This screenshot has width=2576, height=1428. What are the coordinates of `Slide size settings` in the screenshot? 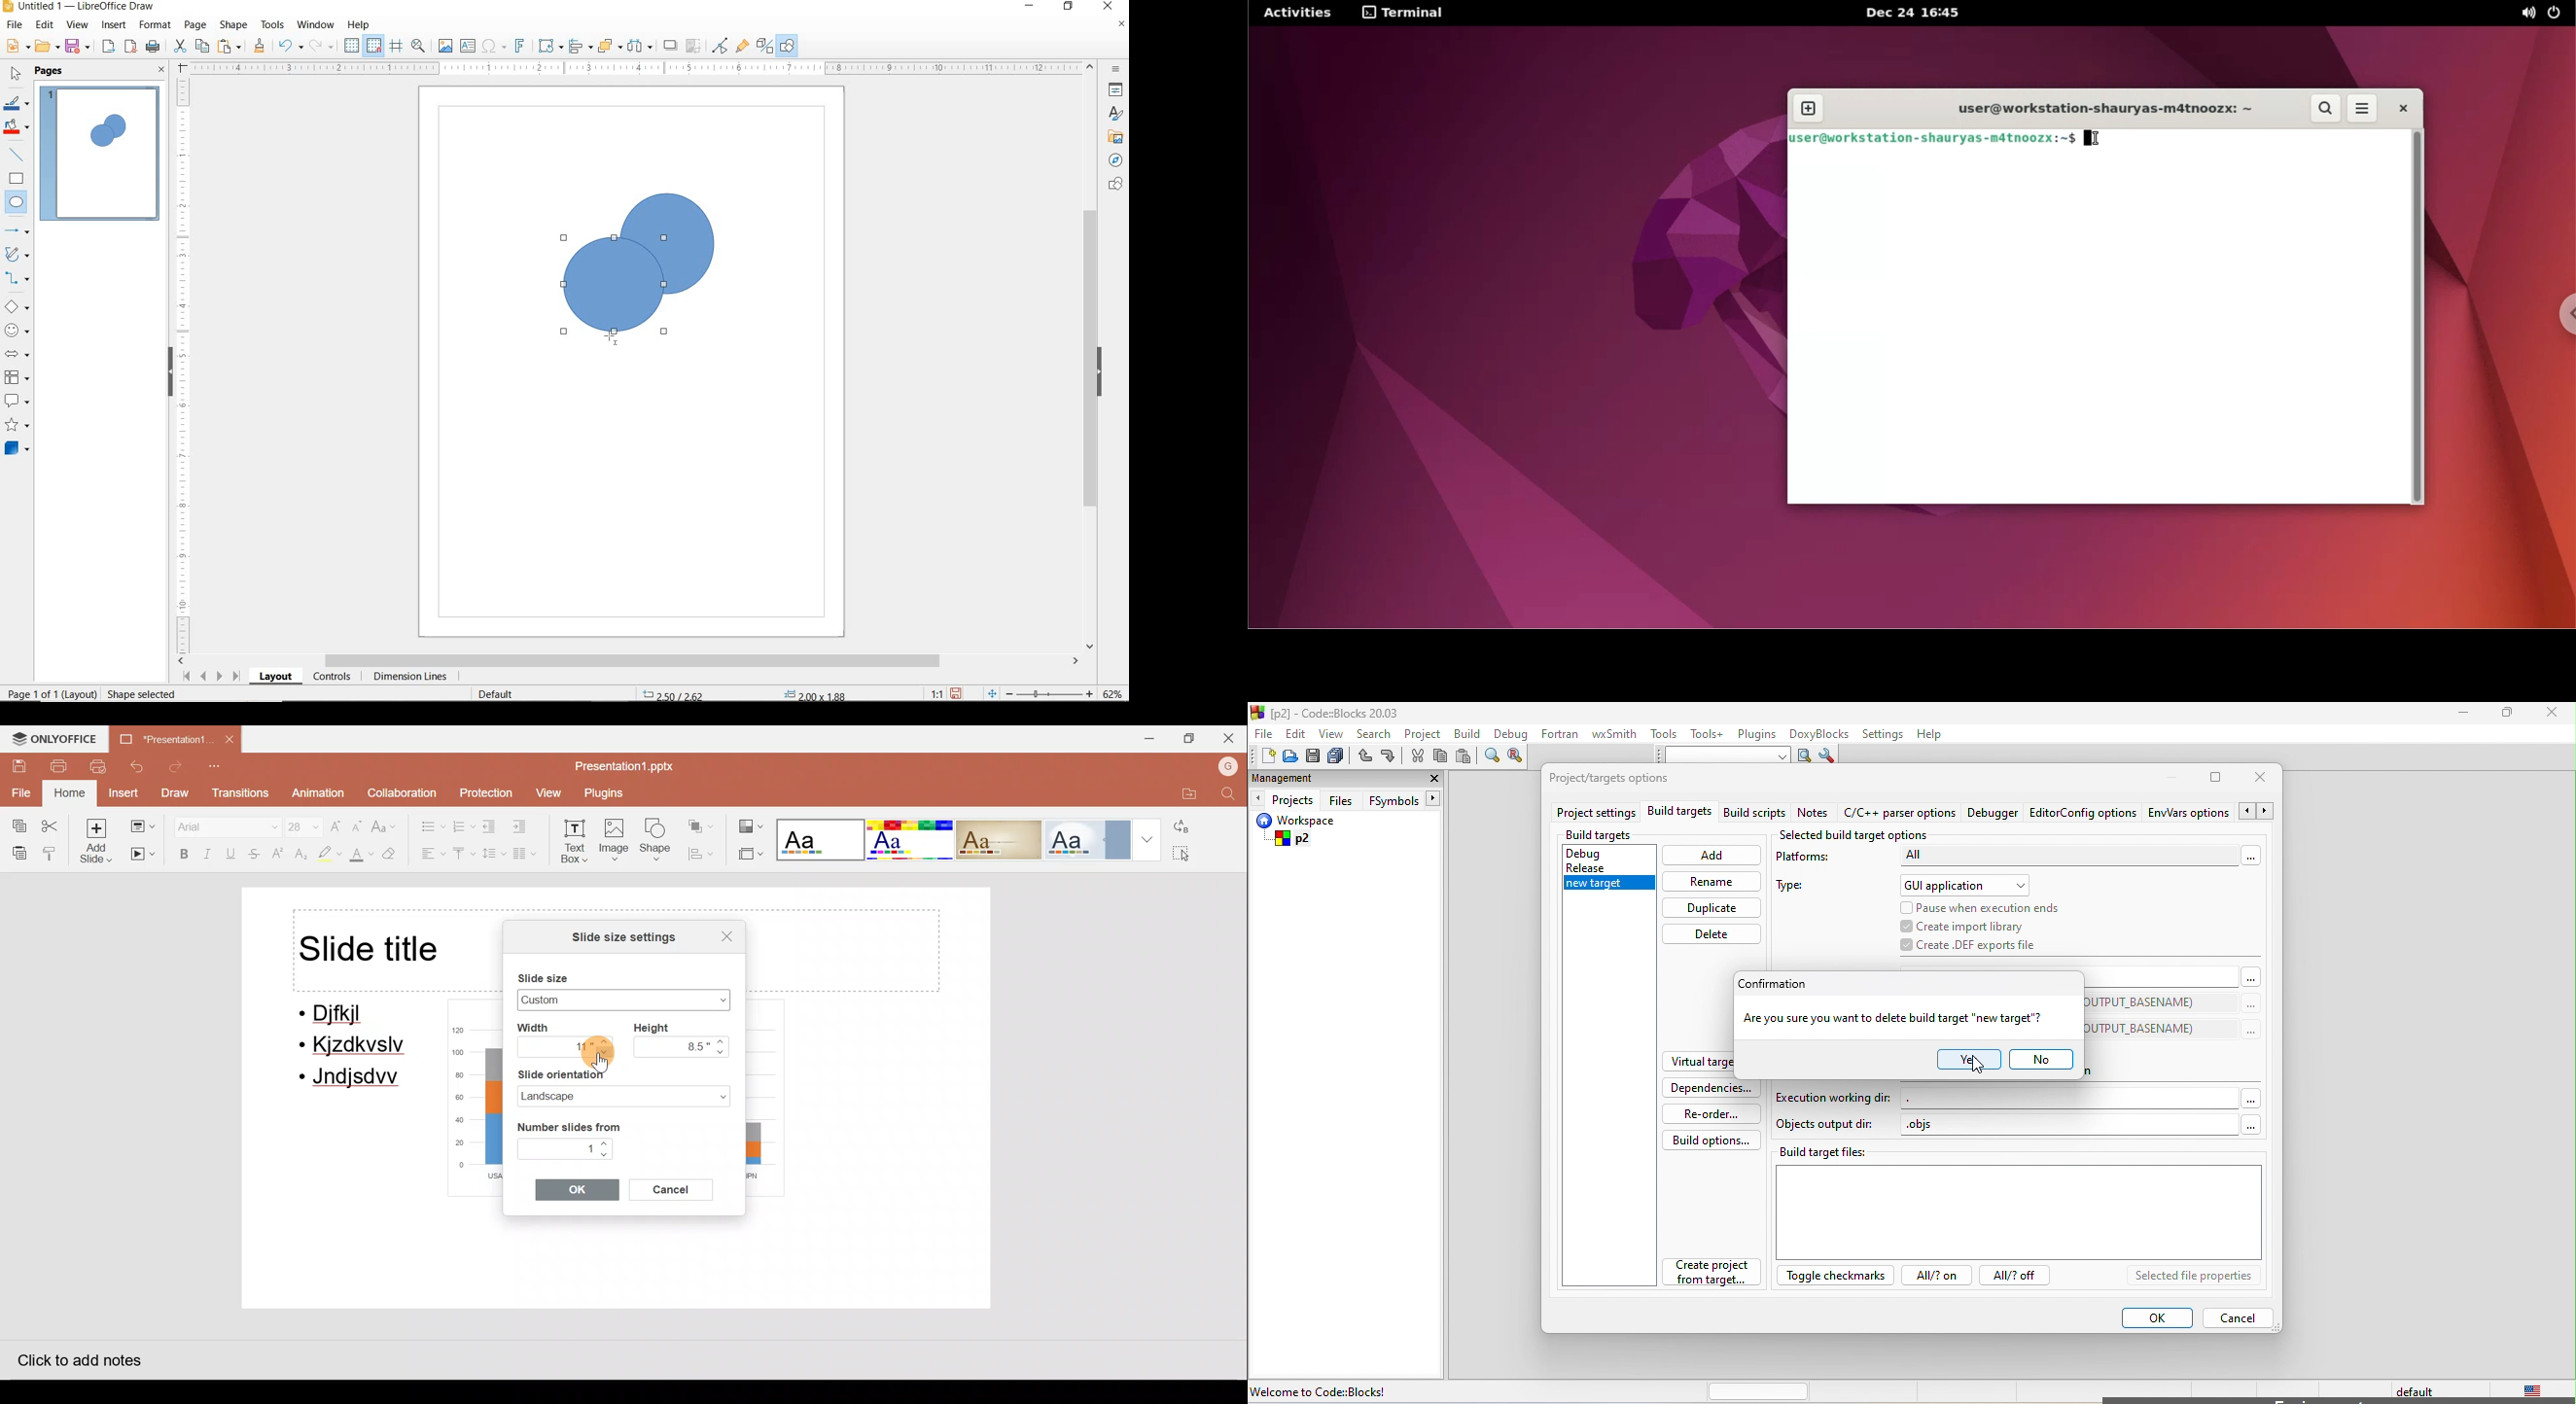 It's located at (618, 936).